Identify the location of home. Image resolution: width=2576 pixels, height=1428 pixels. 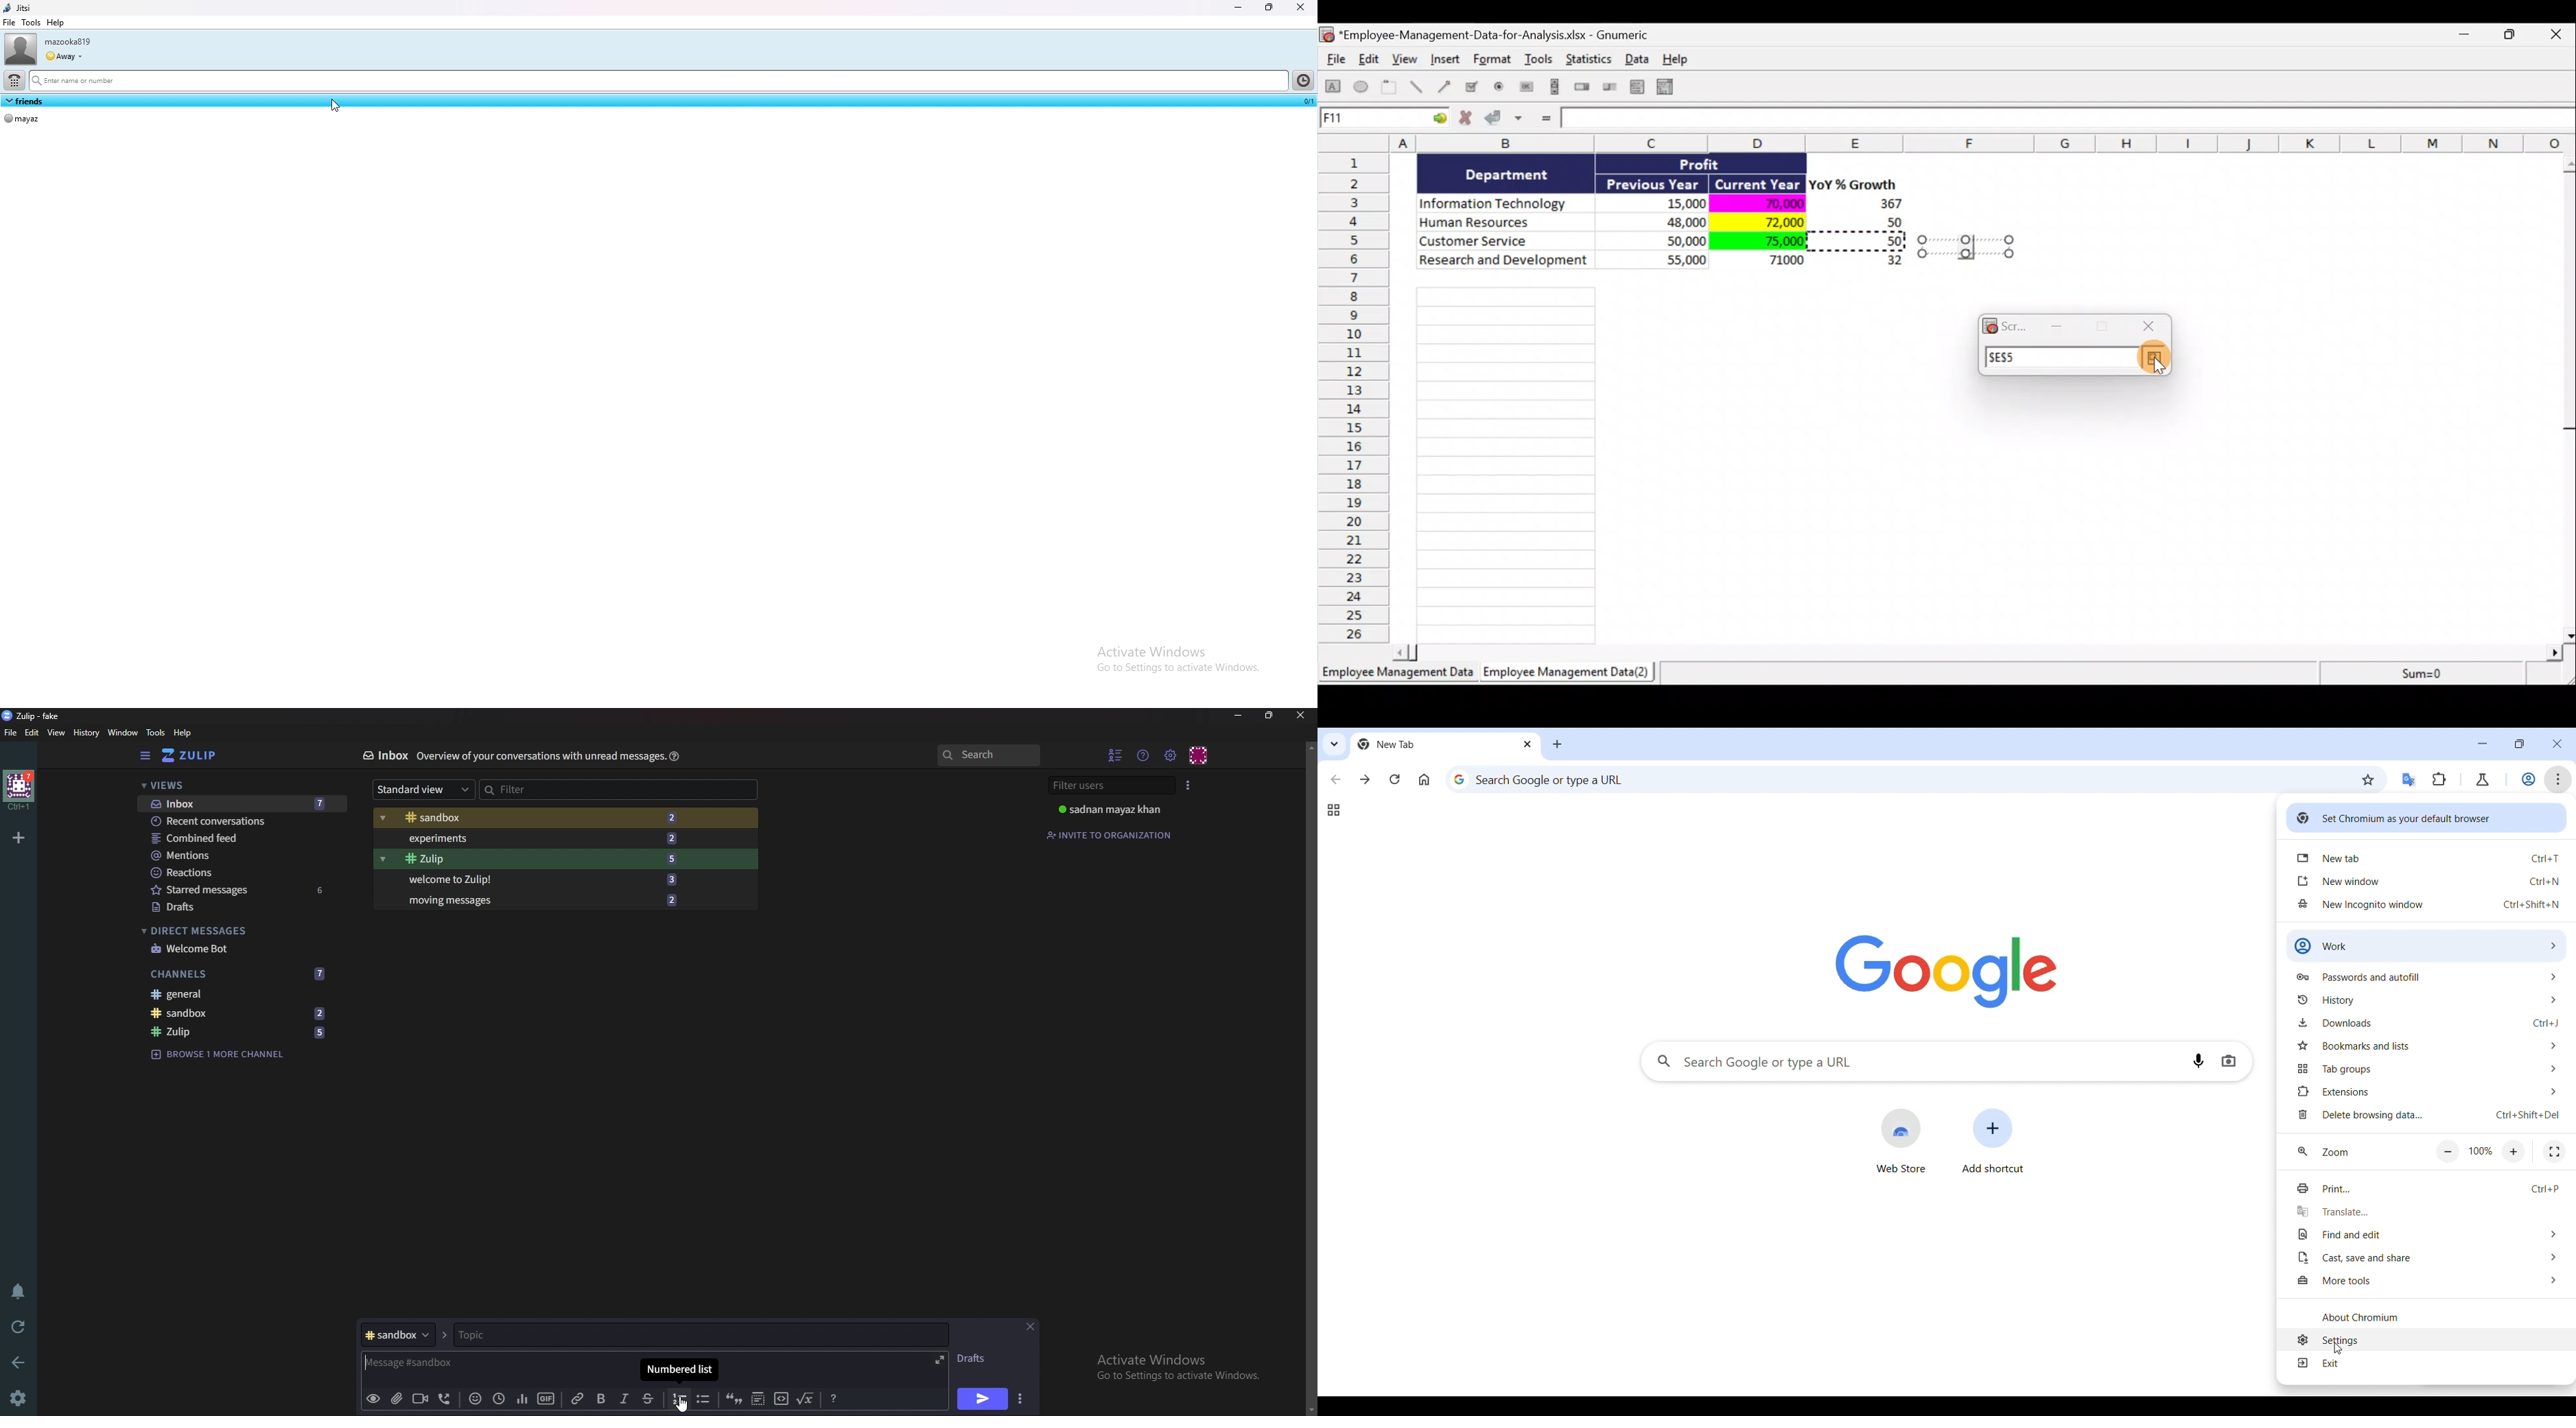
(18, 790).